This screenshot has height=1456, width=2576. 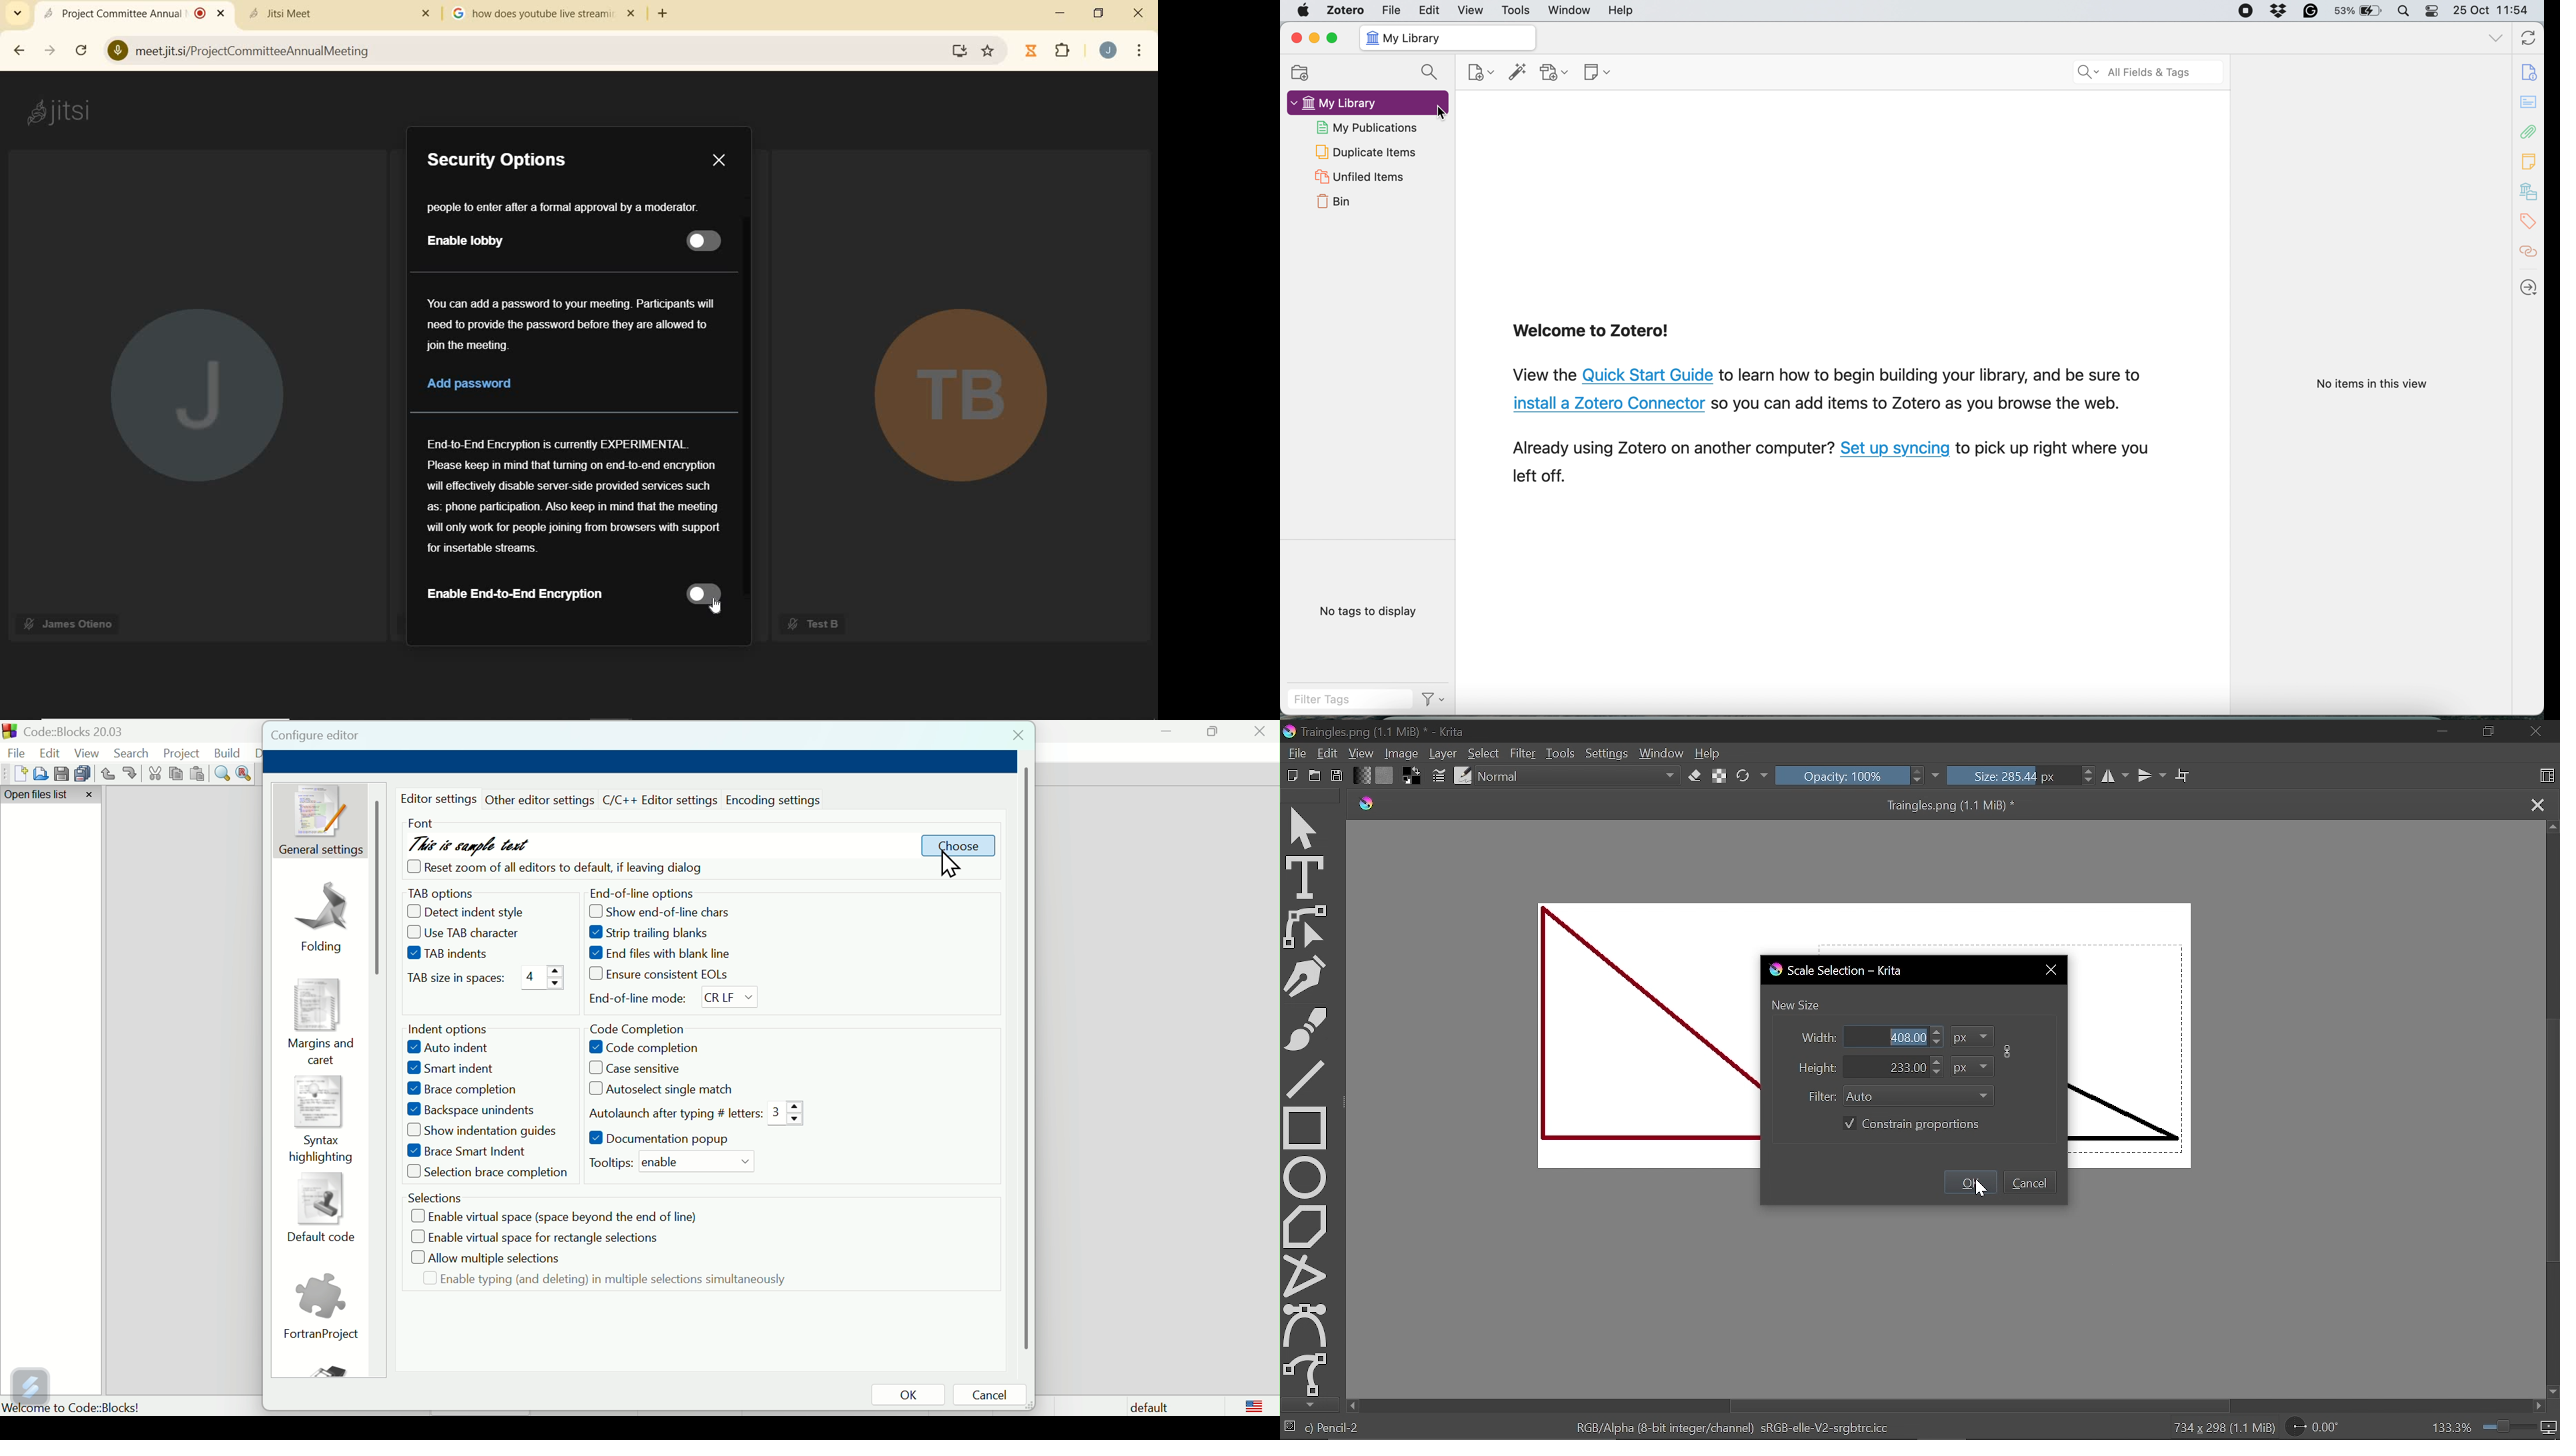 I want to click on Freehand brush tool, so click(x=1306, y=1025).